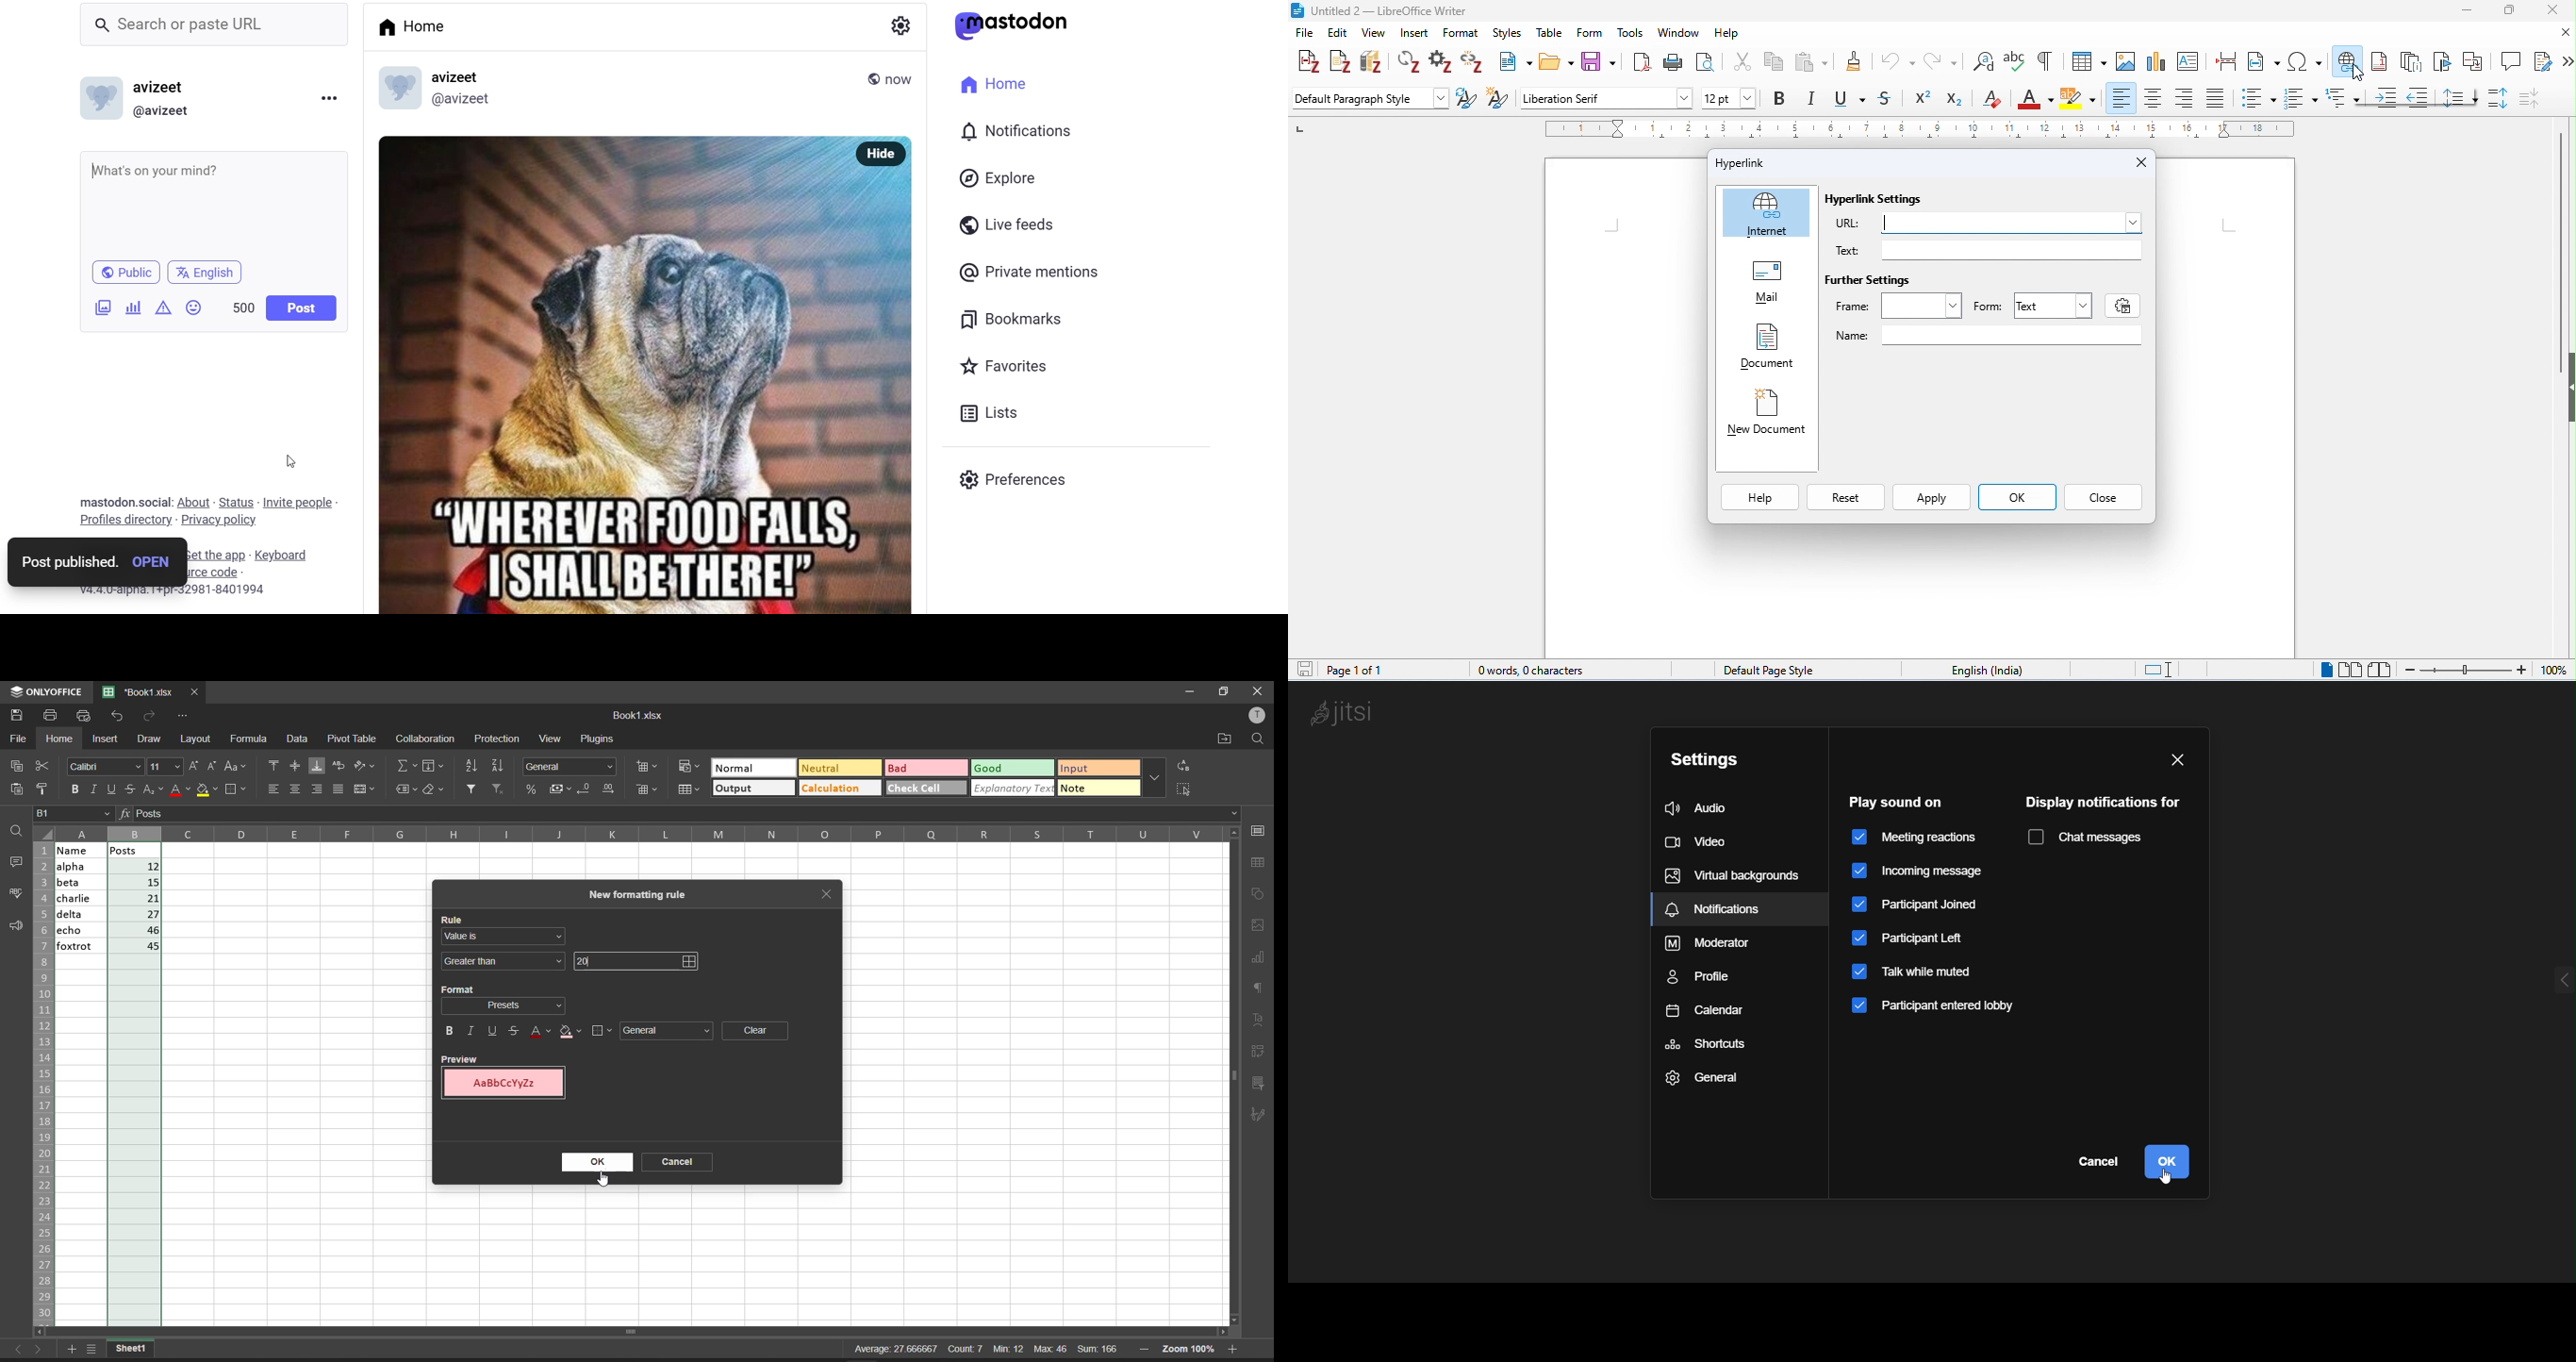 This screenshot has height=1372, width=2576. Describe the element at coordinates (644, 832) in the screenshot. I see `column name` at that location.